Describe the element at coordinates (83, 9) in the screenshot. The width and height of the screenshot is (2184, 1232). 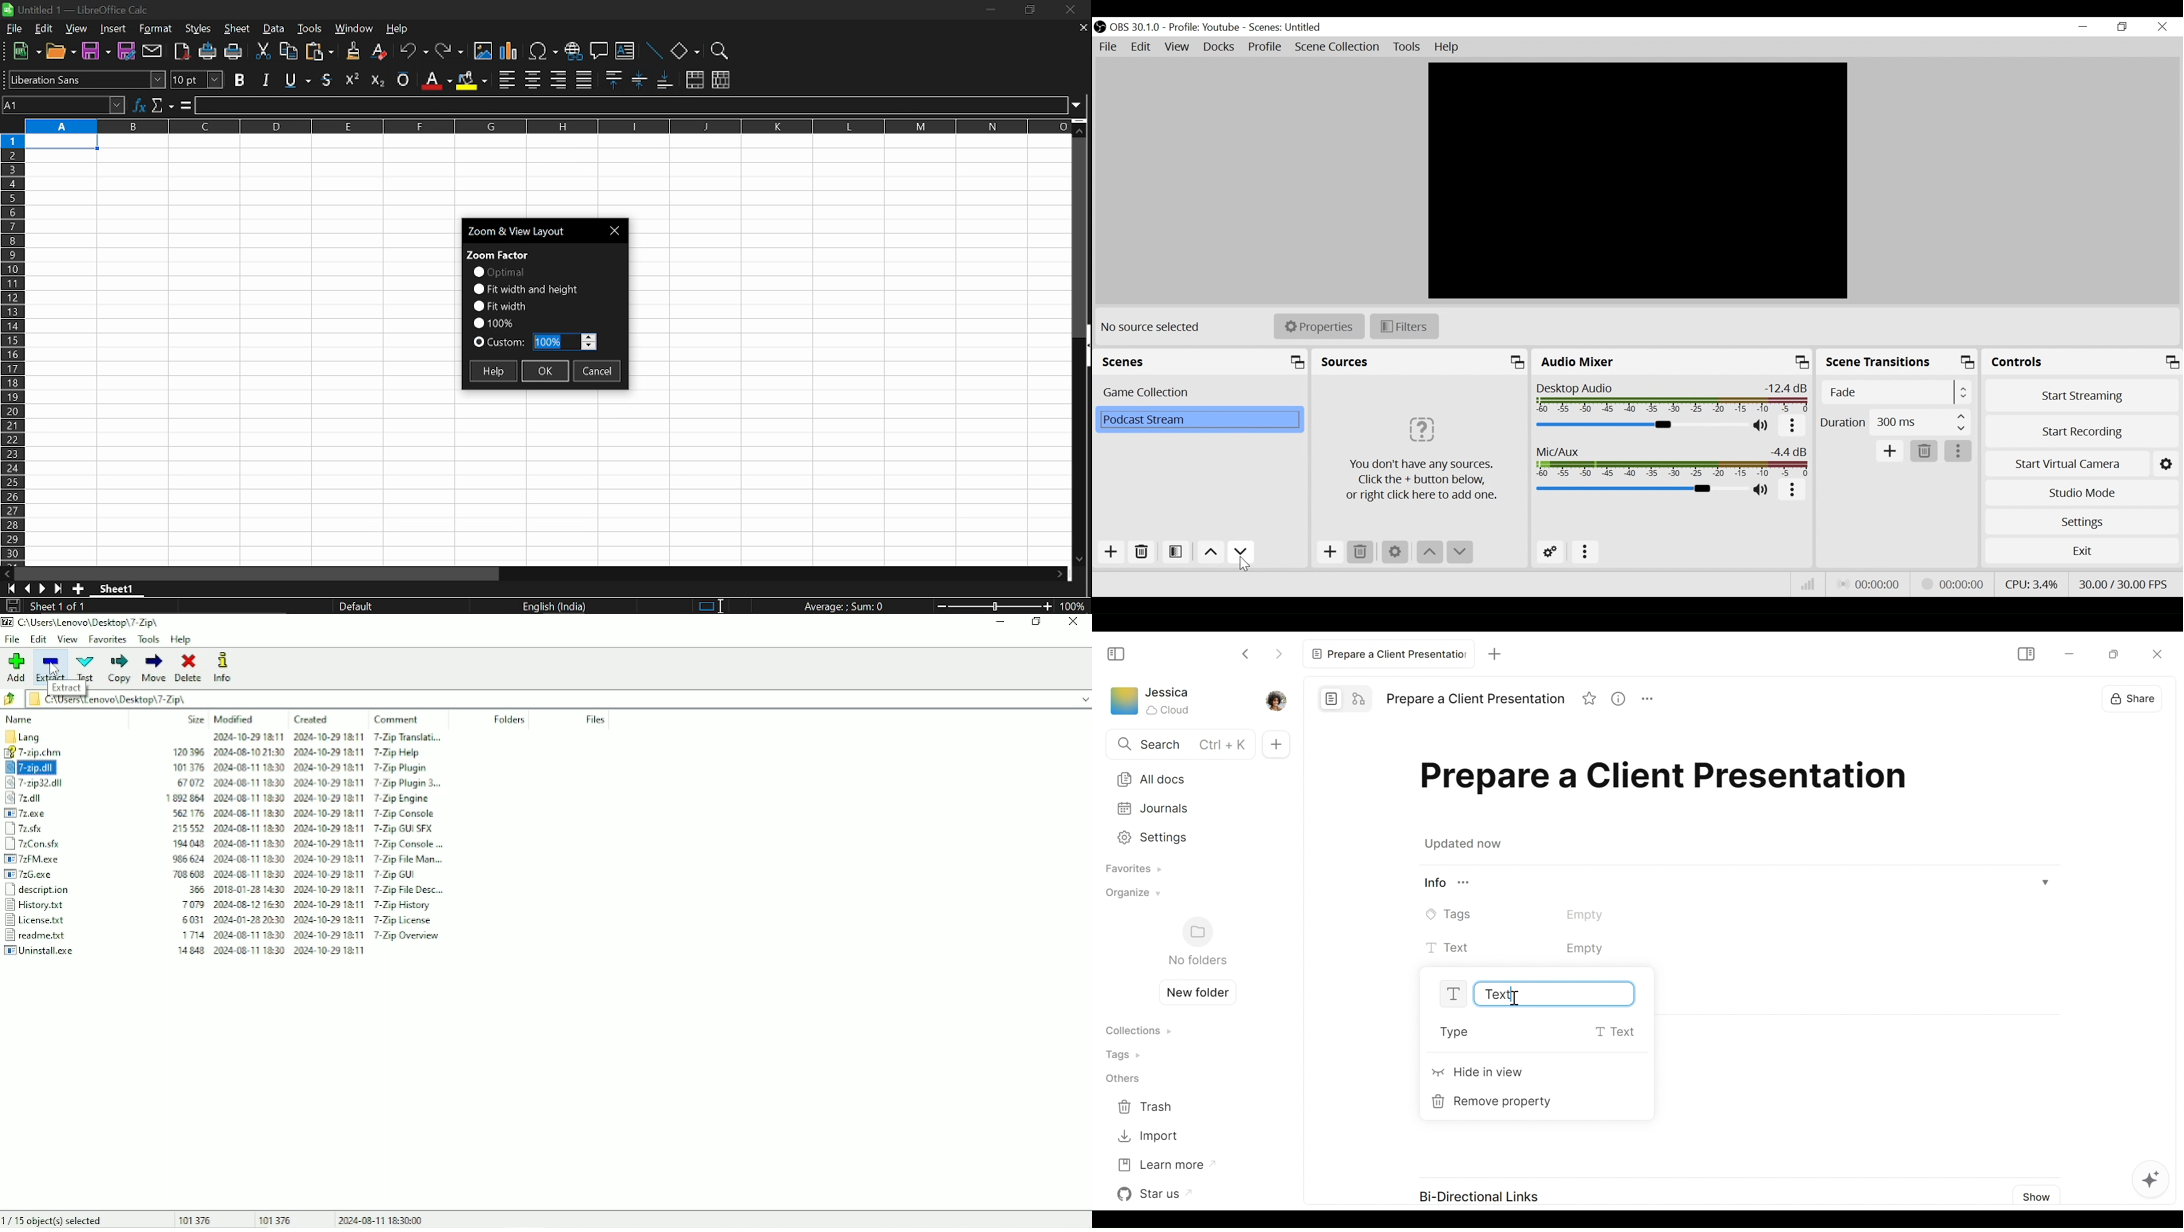
I see `Current window` at that location.